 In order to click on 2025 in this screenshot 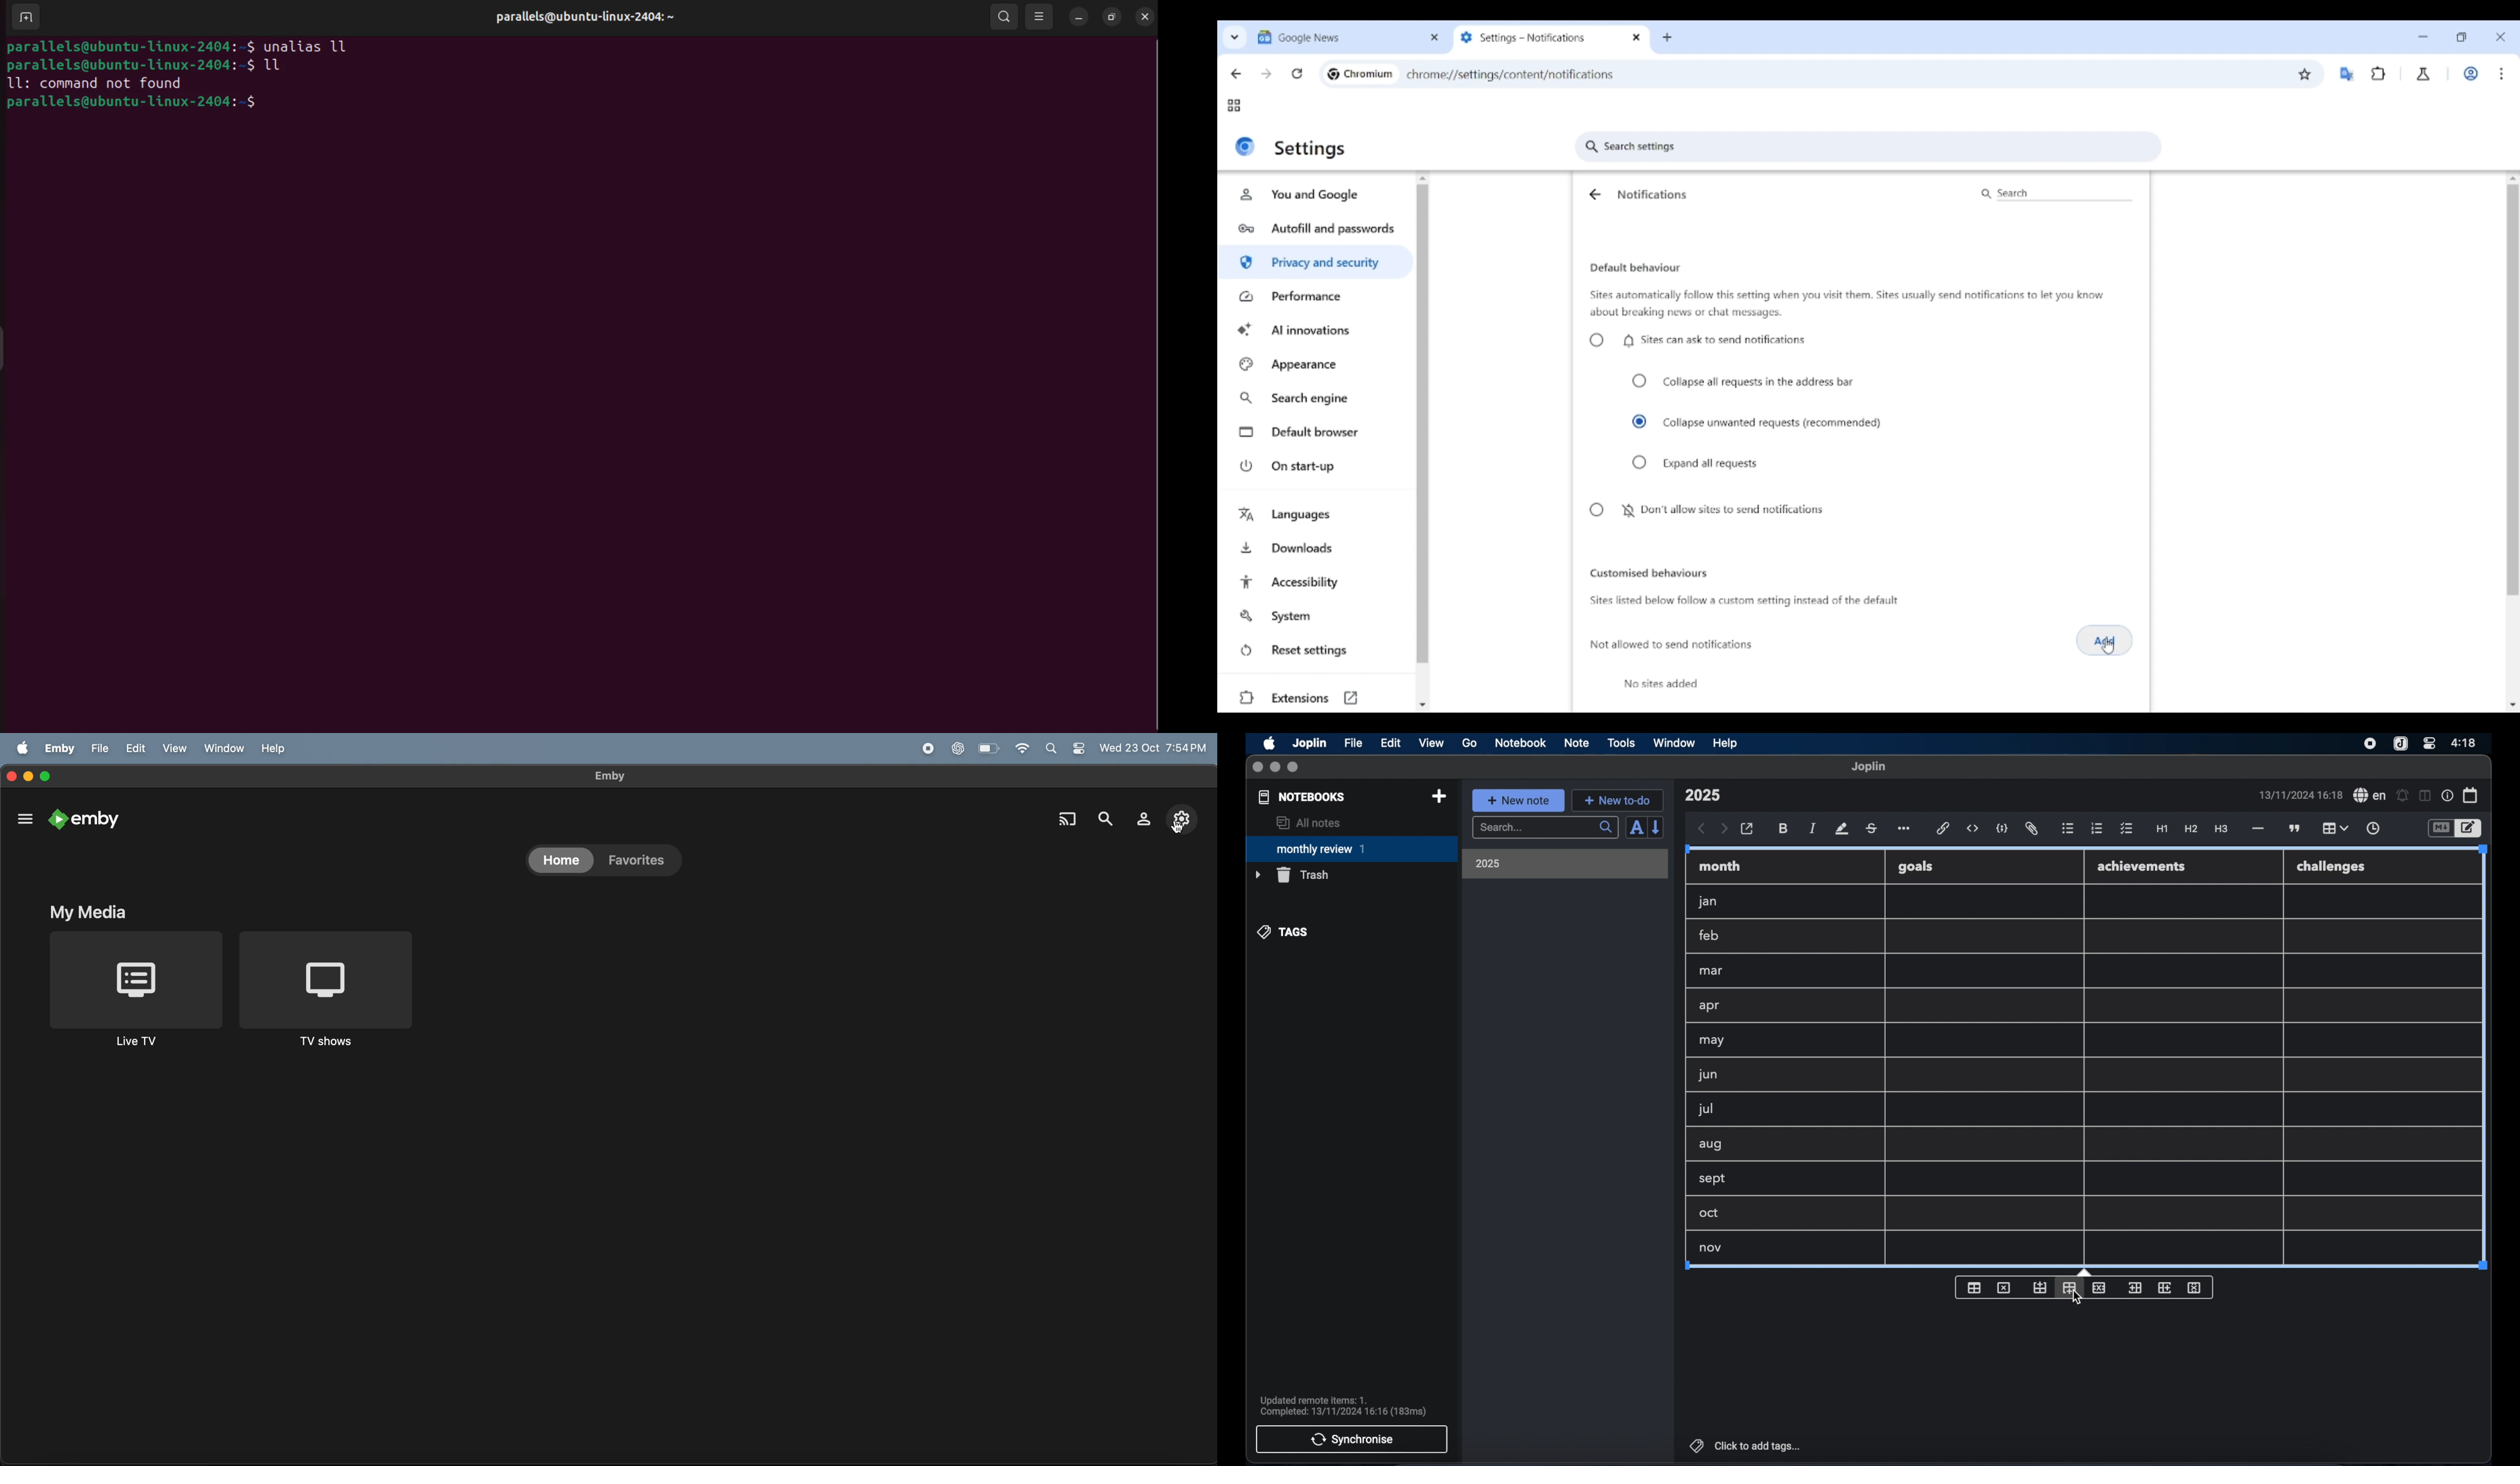, I will do `click(1488, 863)`.